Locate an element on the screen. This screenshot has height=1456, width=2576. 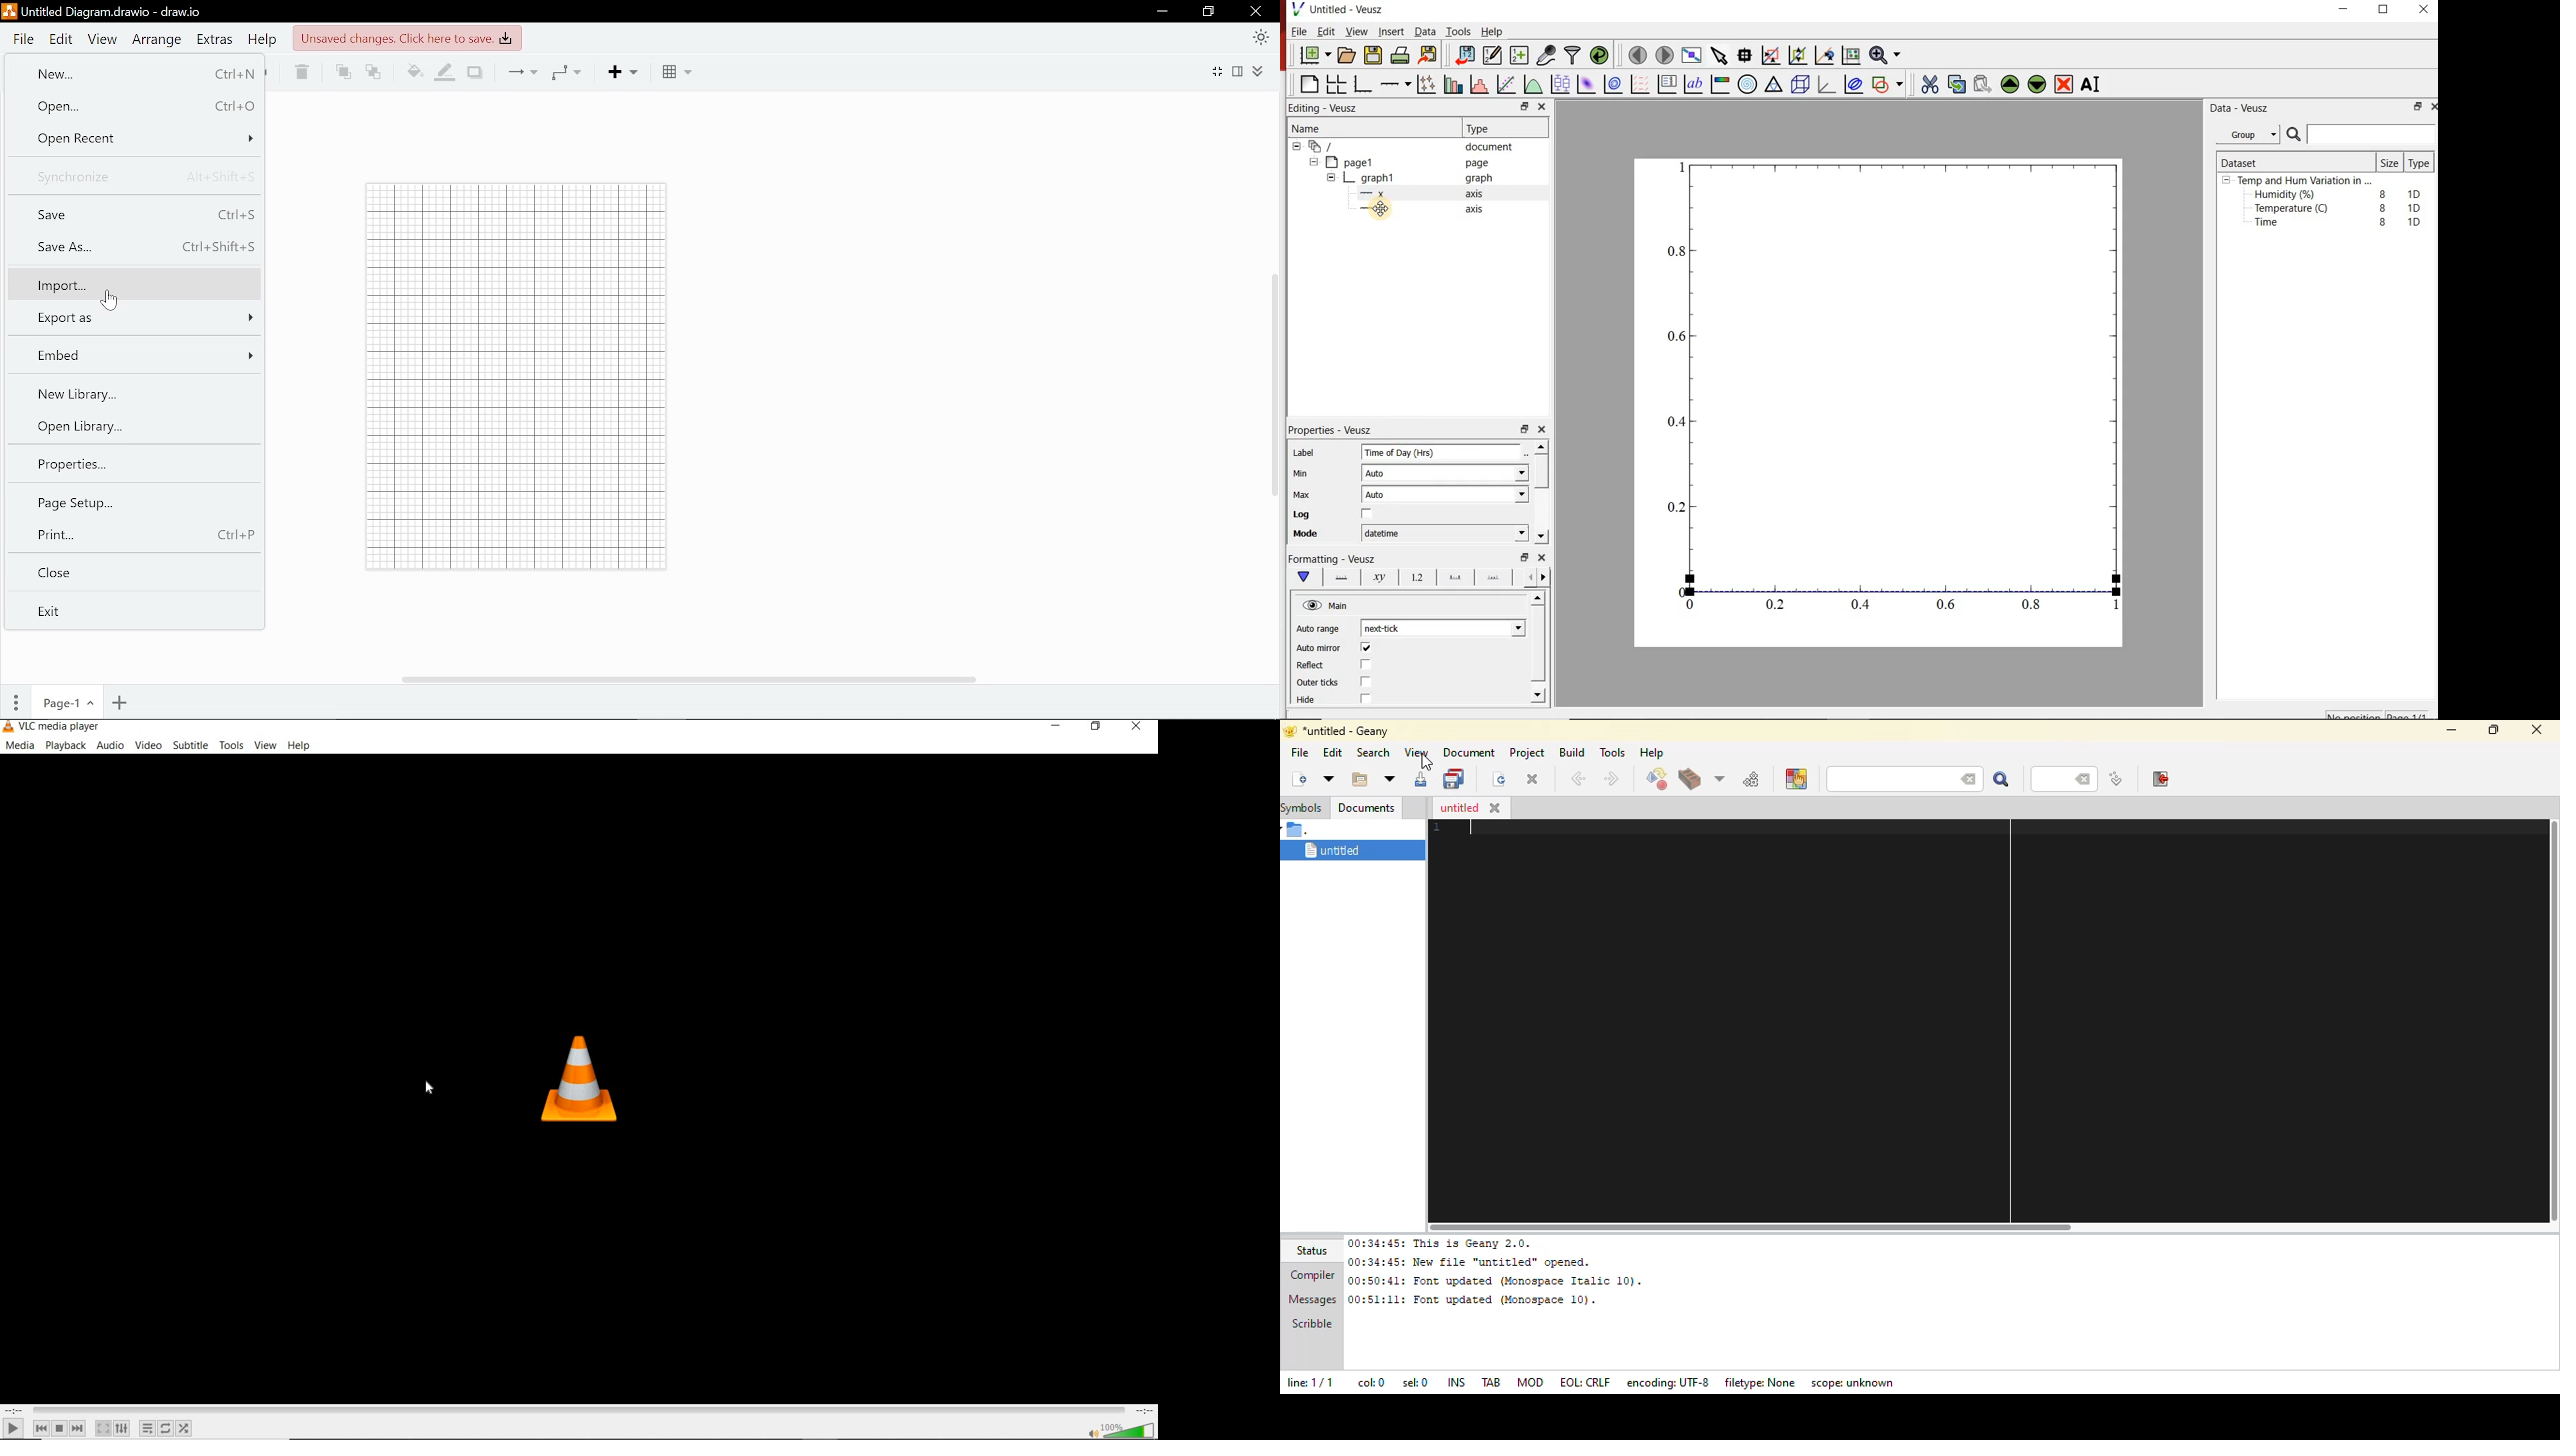
Vertical scrollbar is located at coordinates (1272, 385).